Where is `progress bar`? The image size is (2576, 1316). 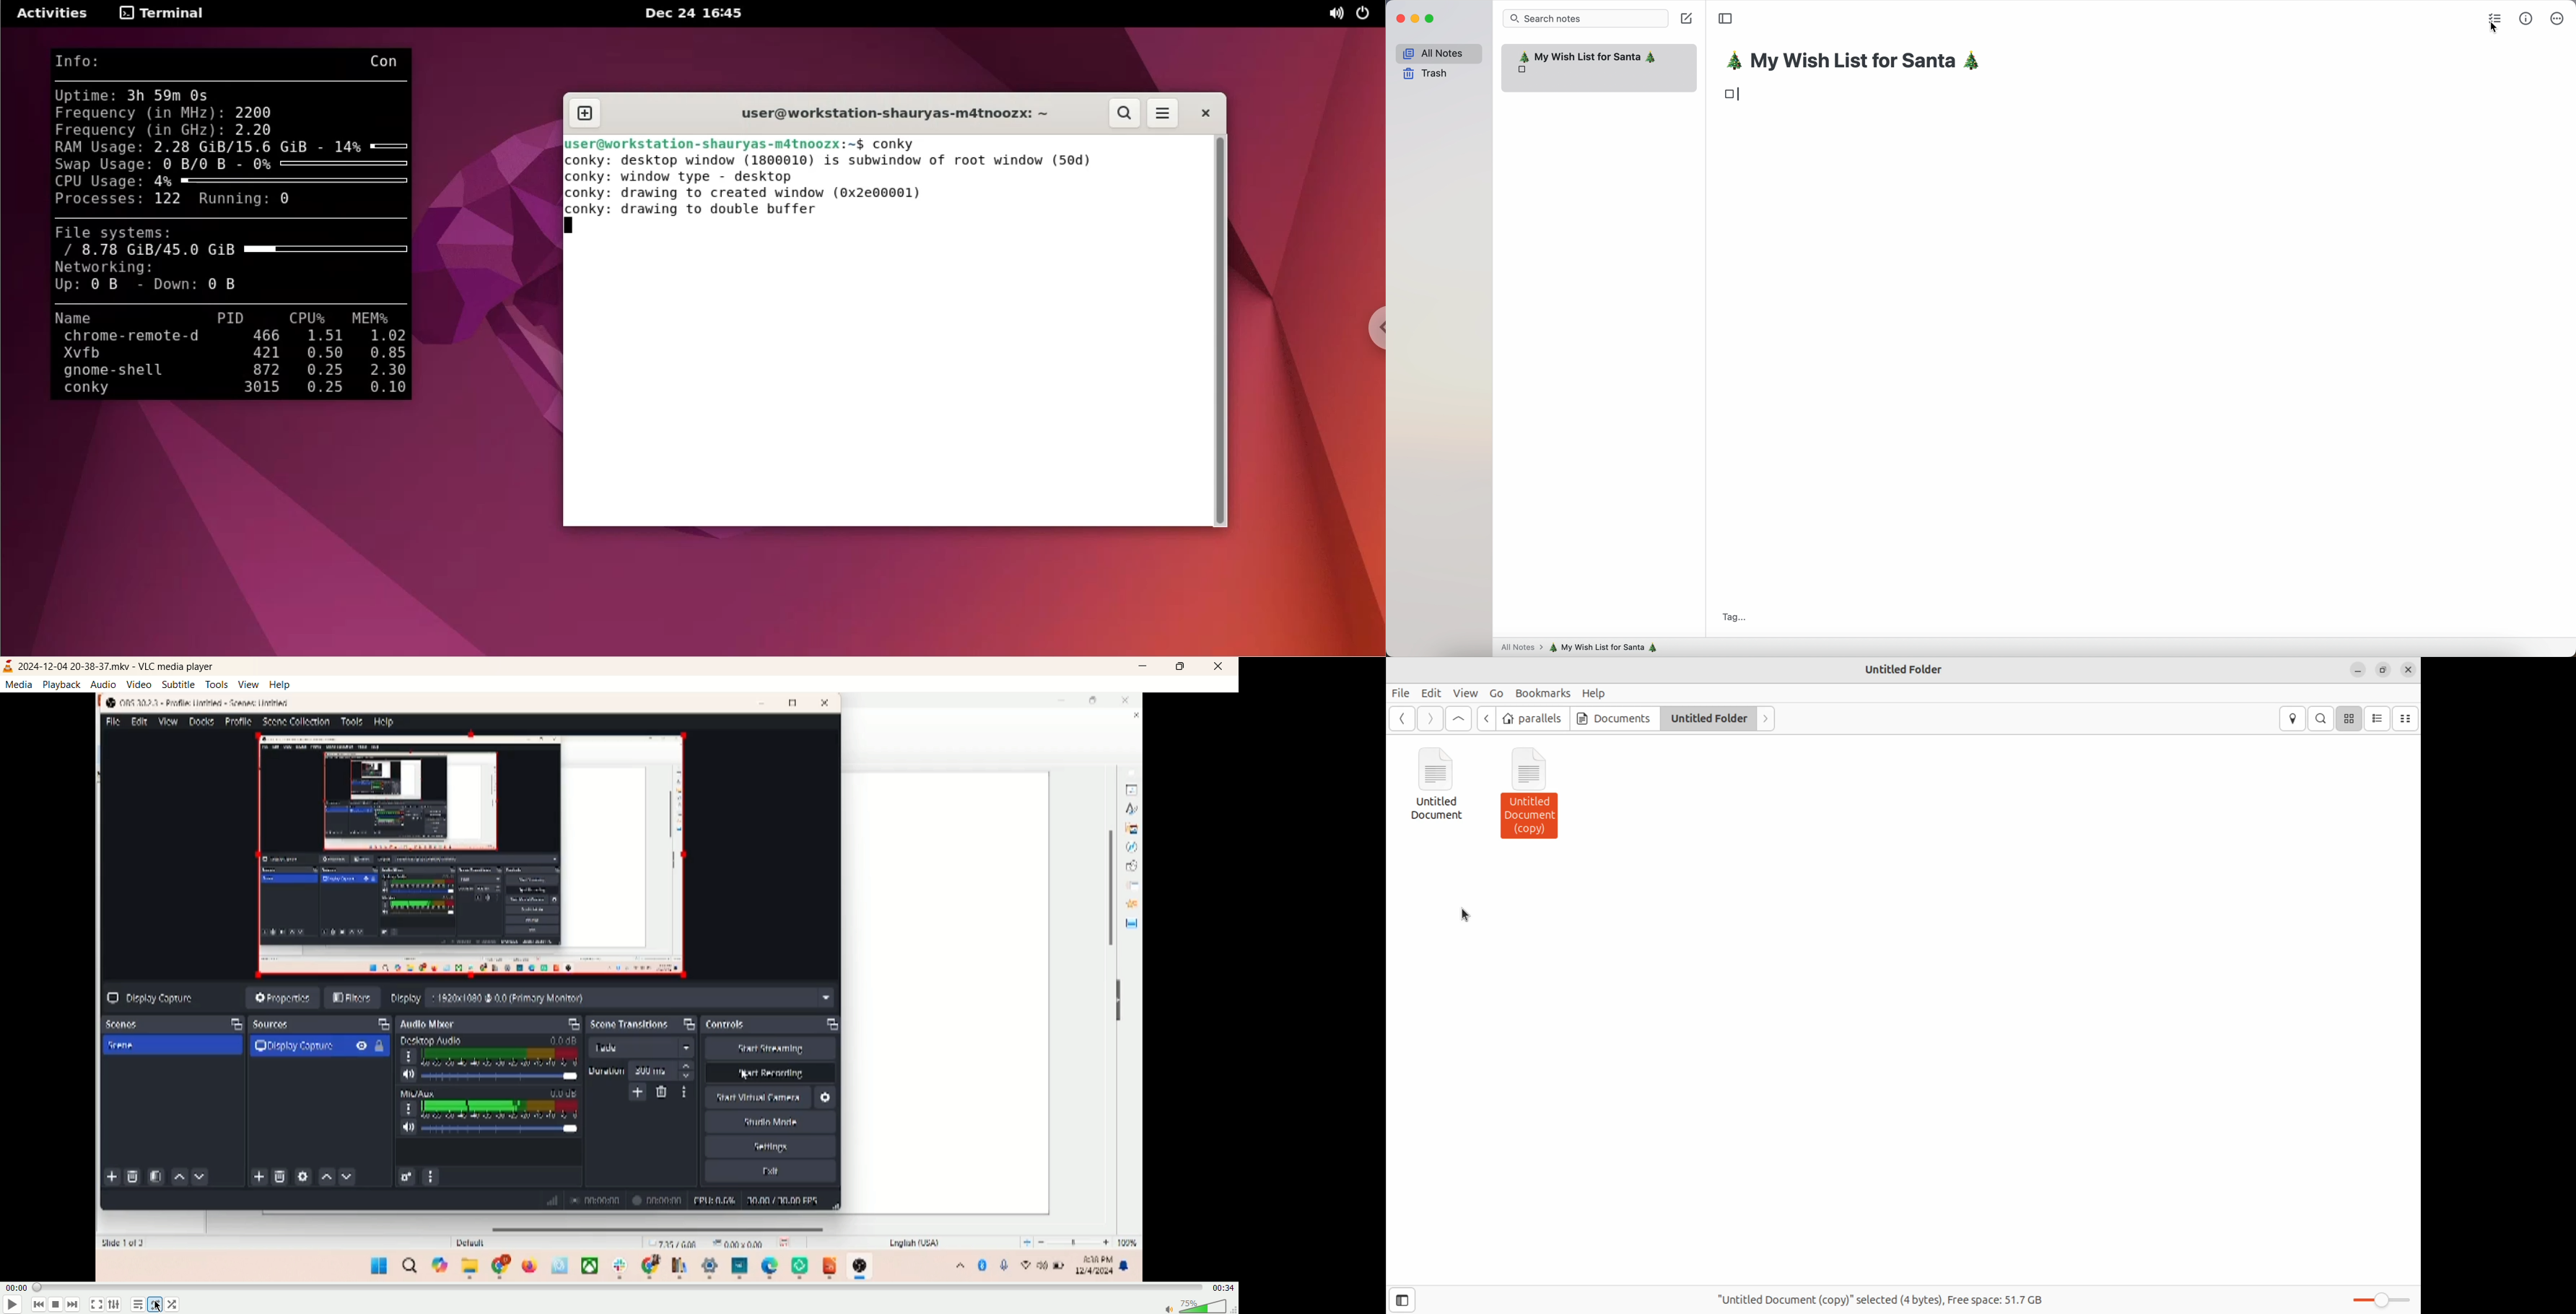
progress bar is located at coordinates (621, 1288).